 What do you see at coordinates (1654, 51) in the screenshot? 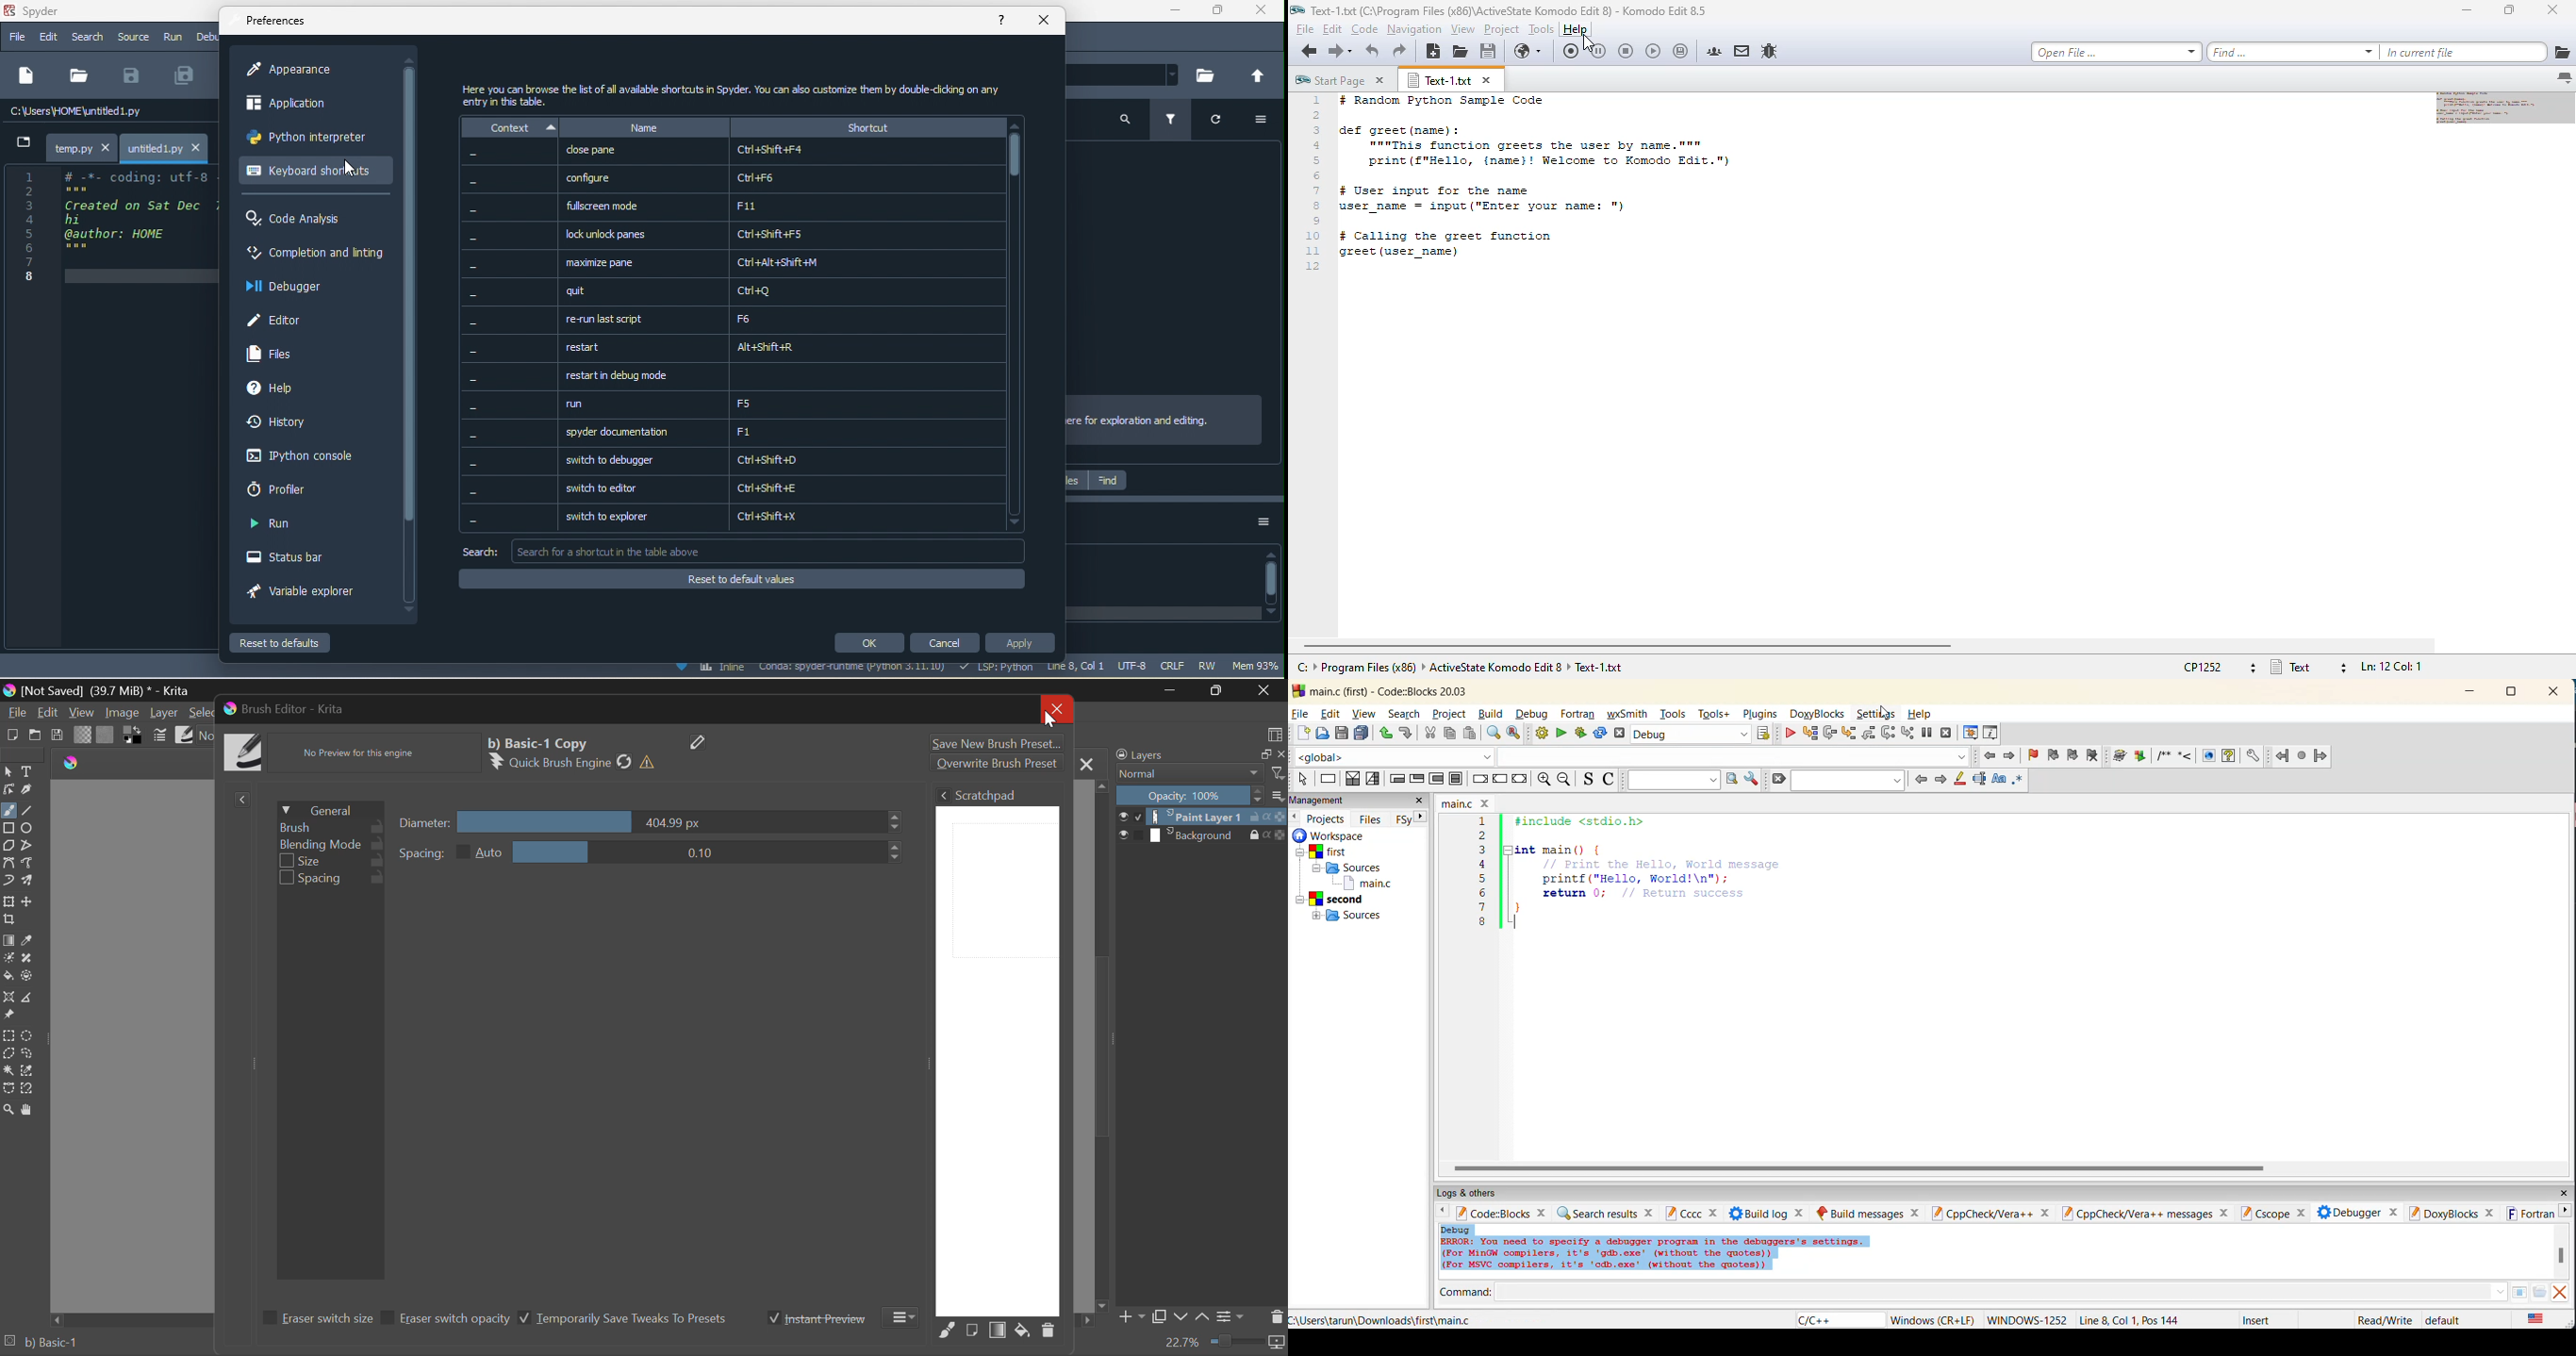
I see `play last macro` at bounding box center [1654, 51].